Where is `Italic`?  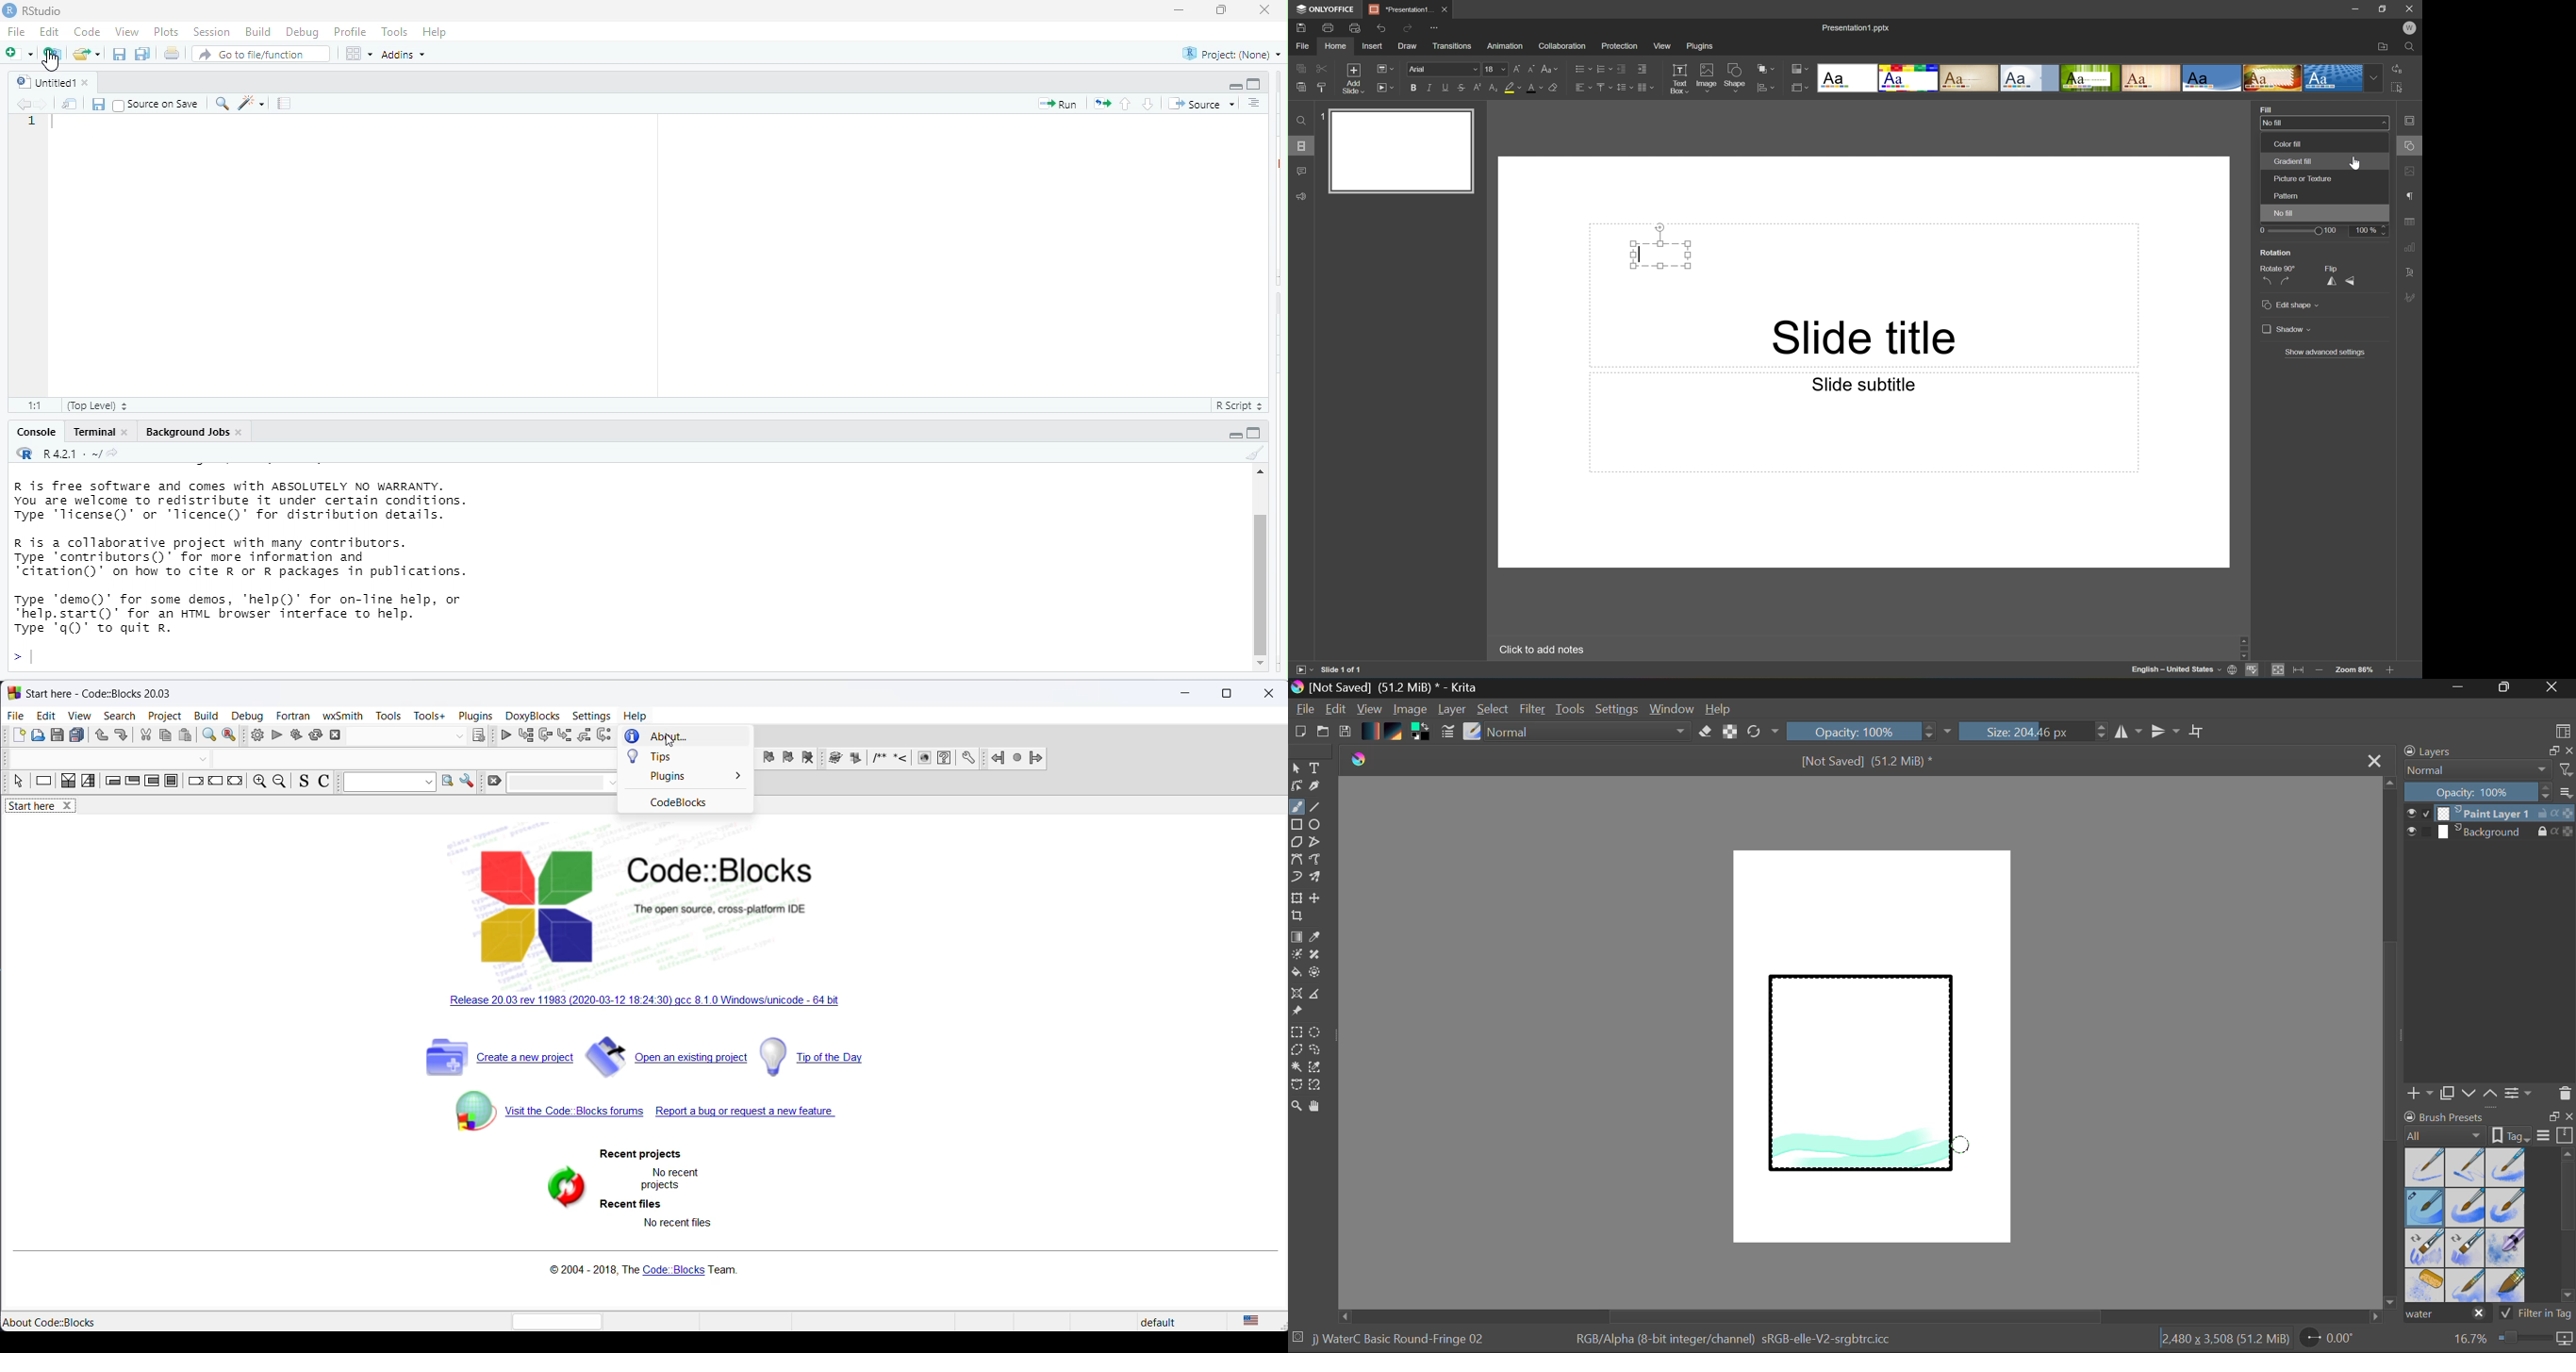
Italic is located at coordinates (1428, 88).